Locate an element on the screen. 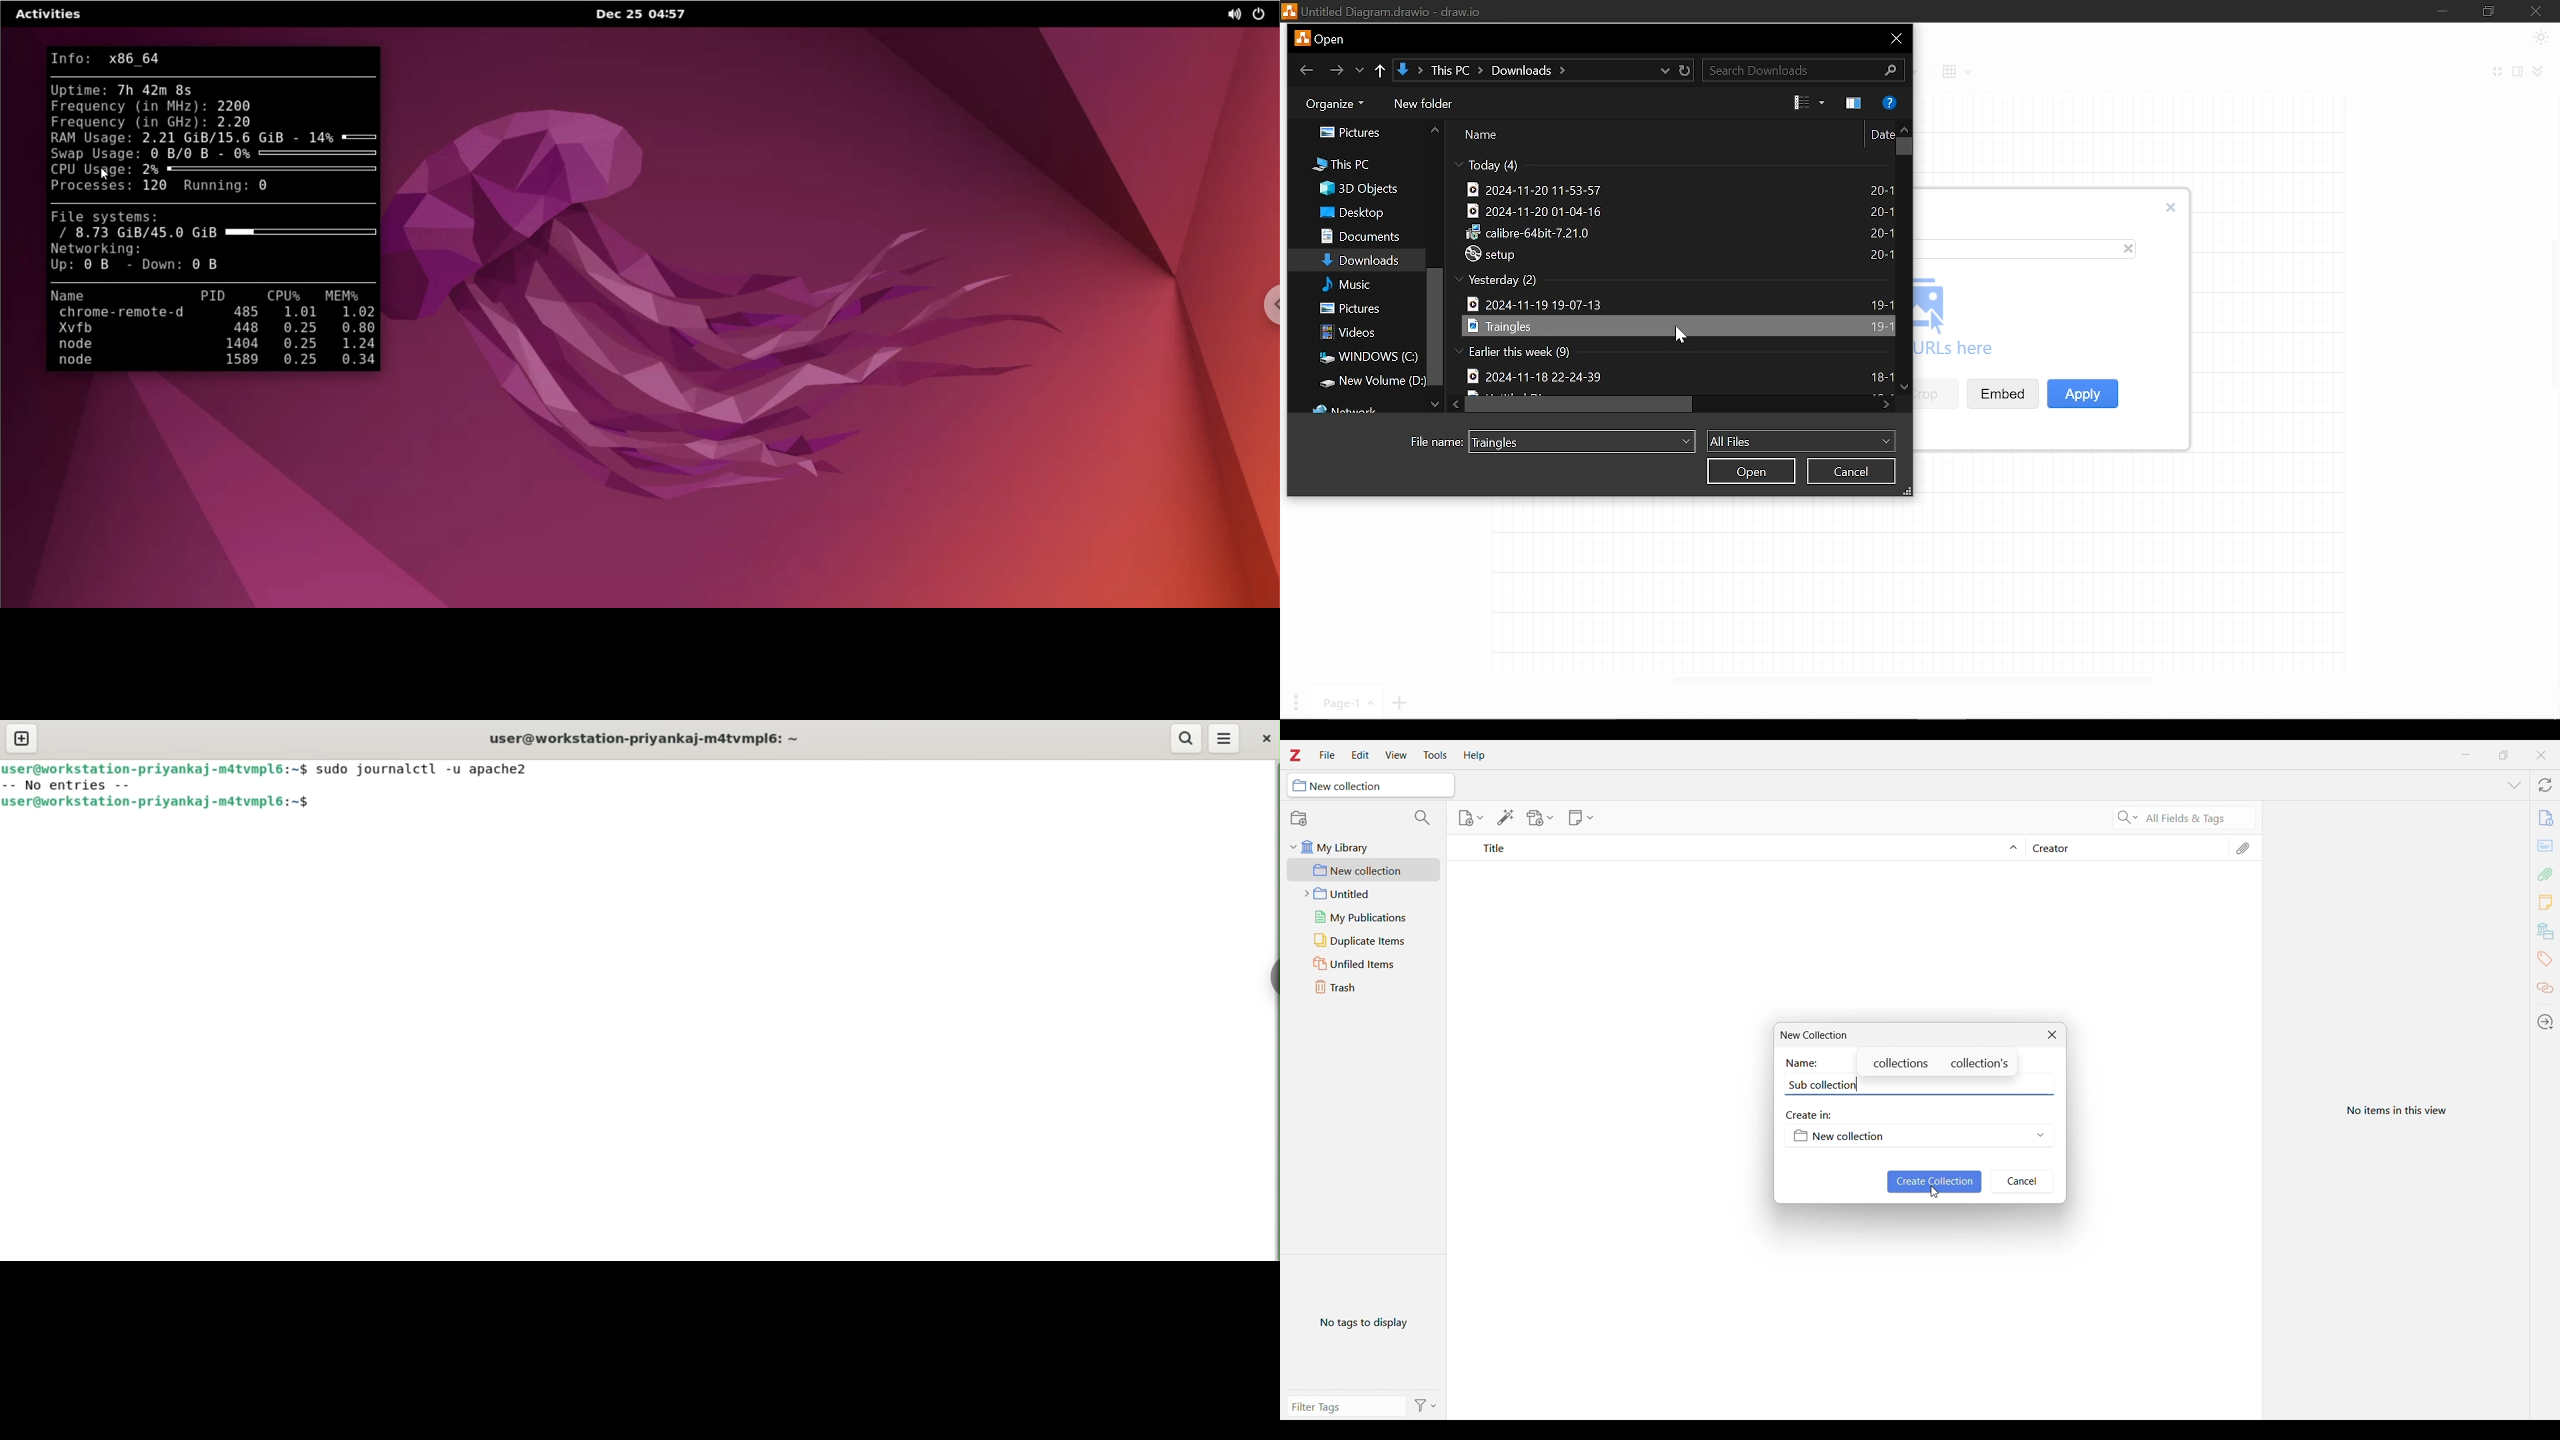 The image size is (2576, 1456). Close is located at coordinates (2535, 11).